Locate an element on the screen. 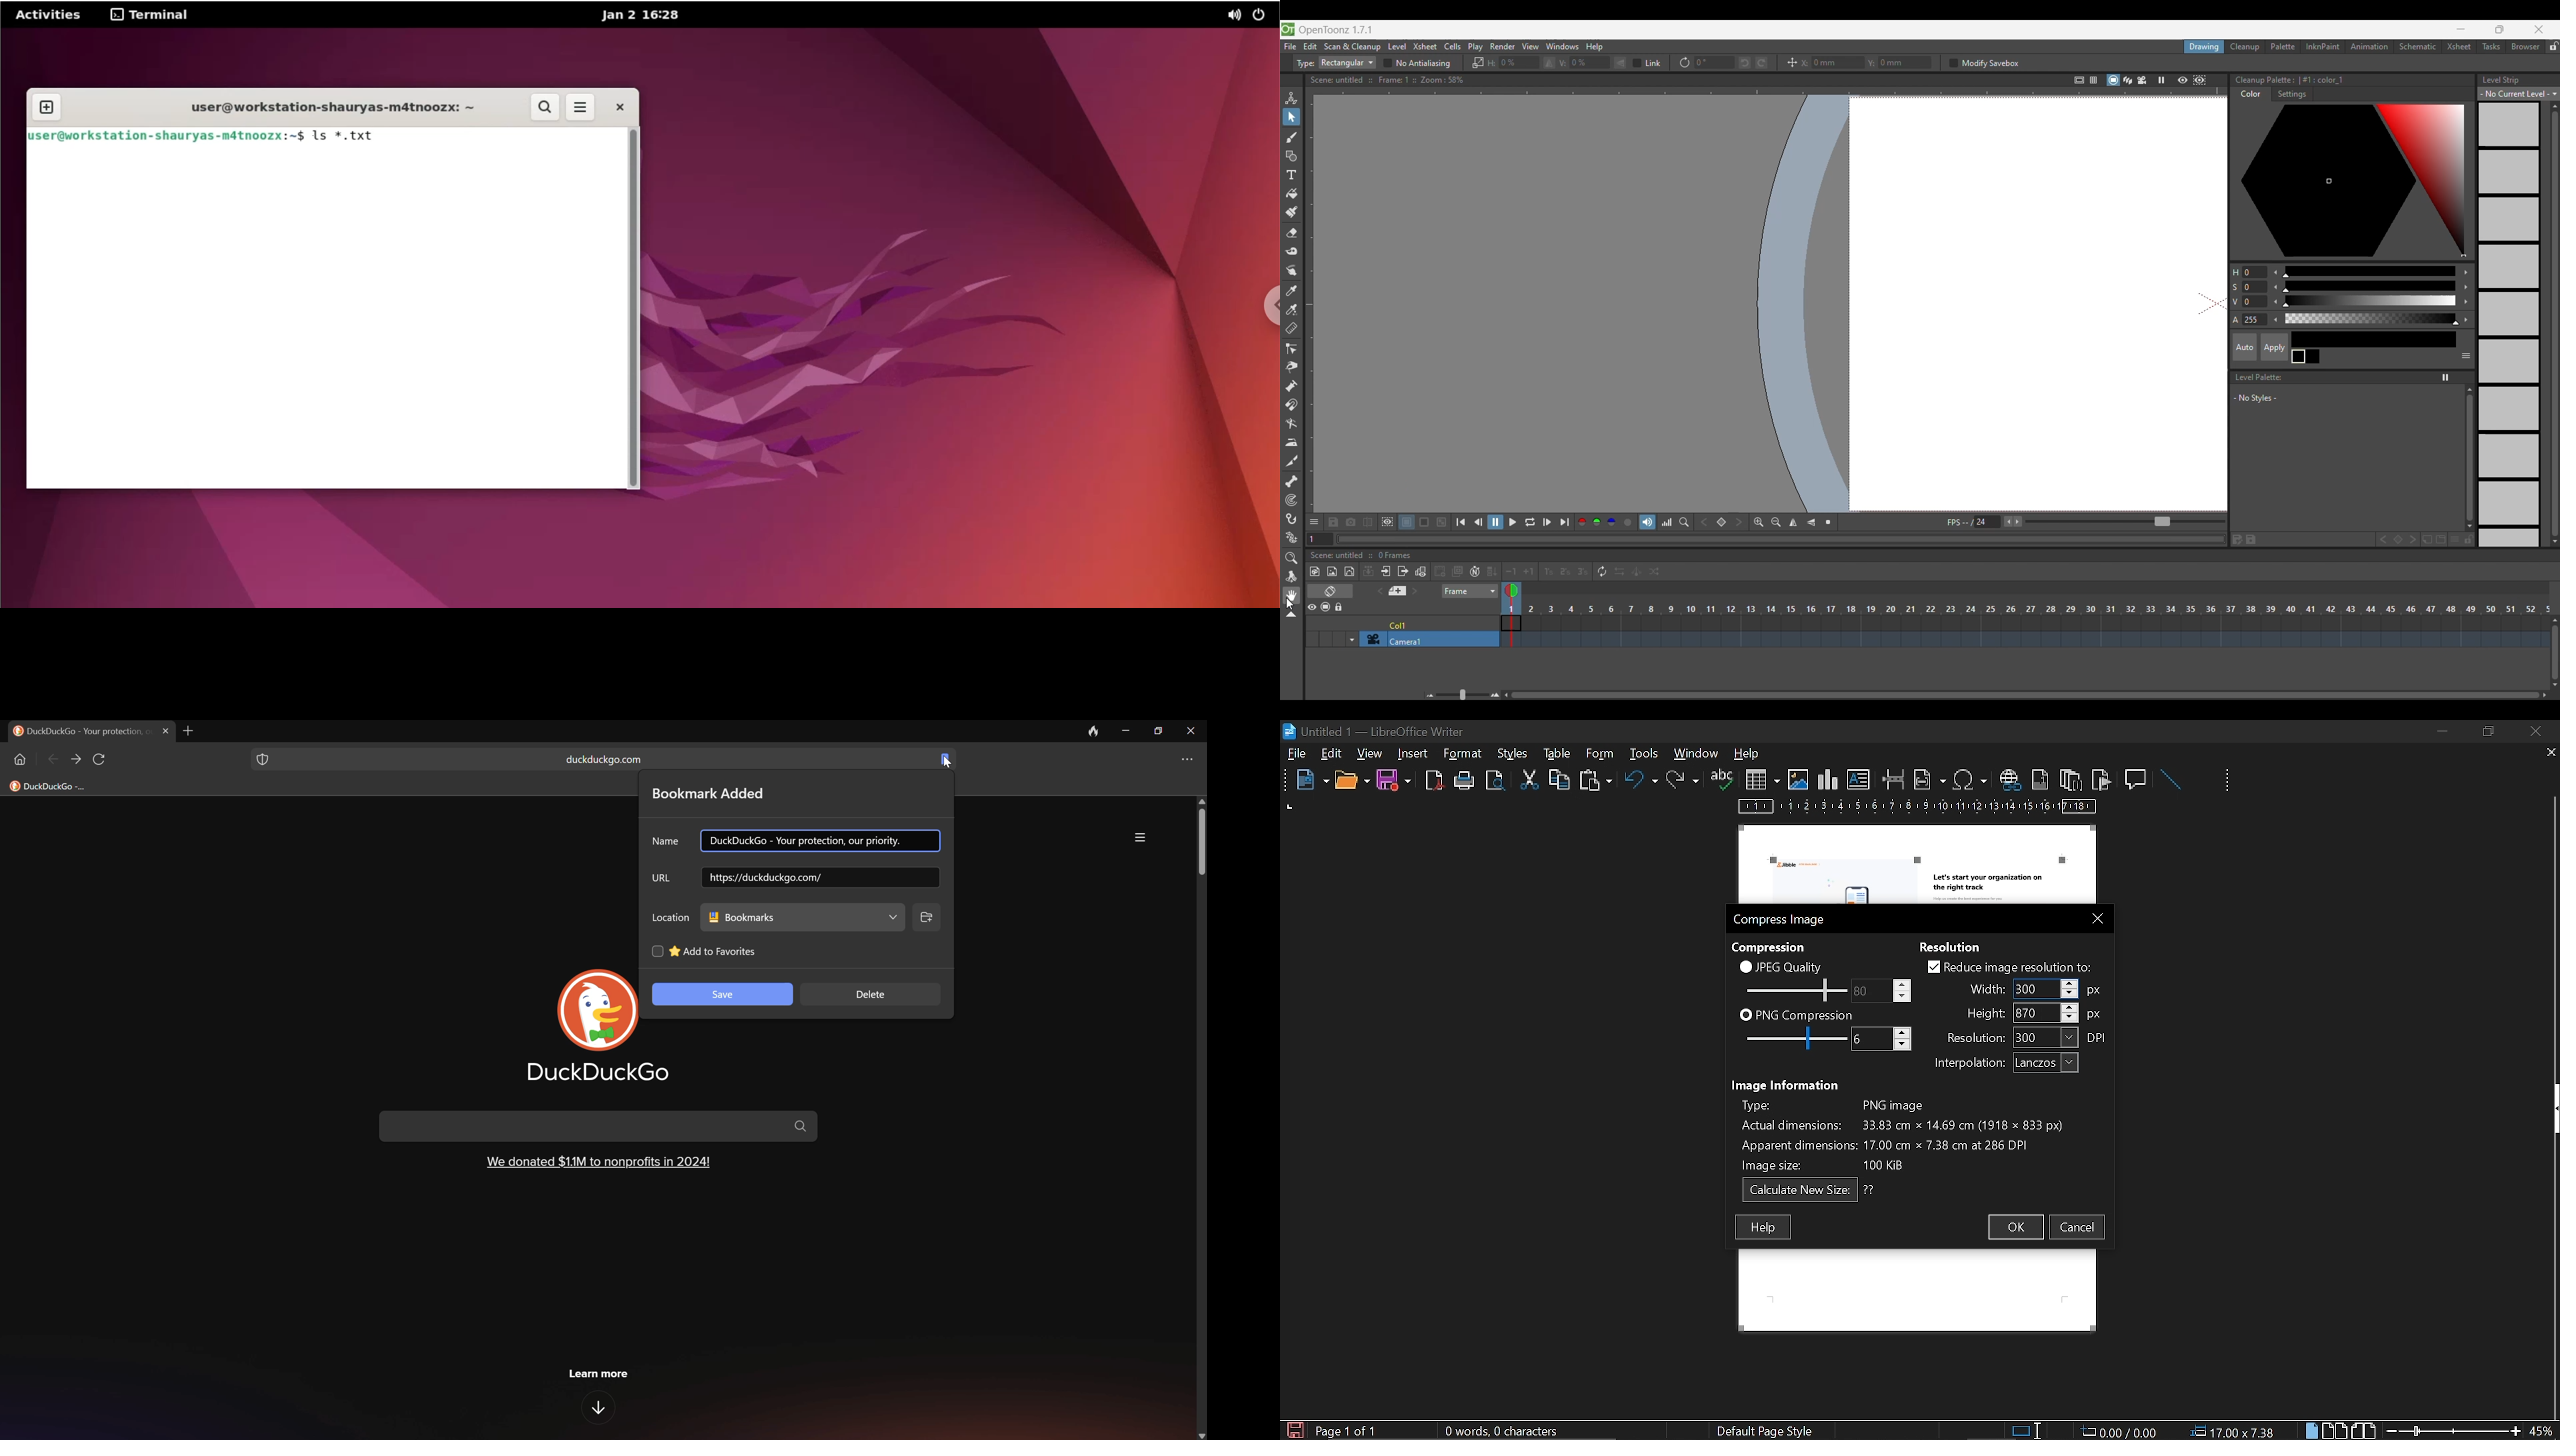 The height and width of the screenshot is (1456, 2576). Type: is located at coordinates (1303, 64).